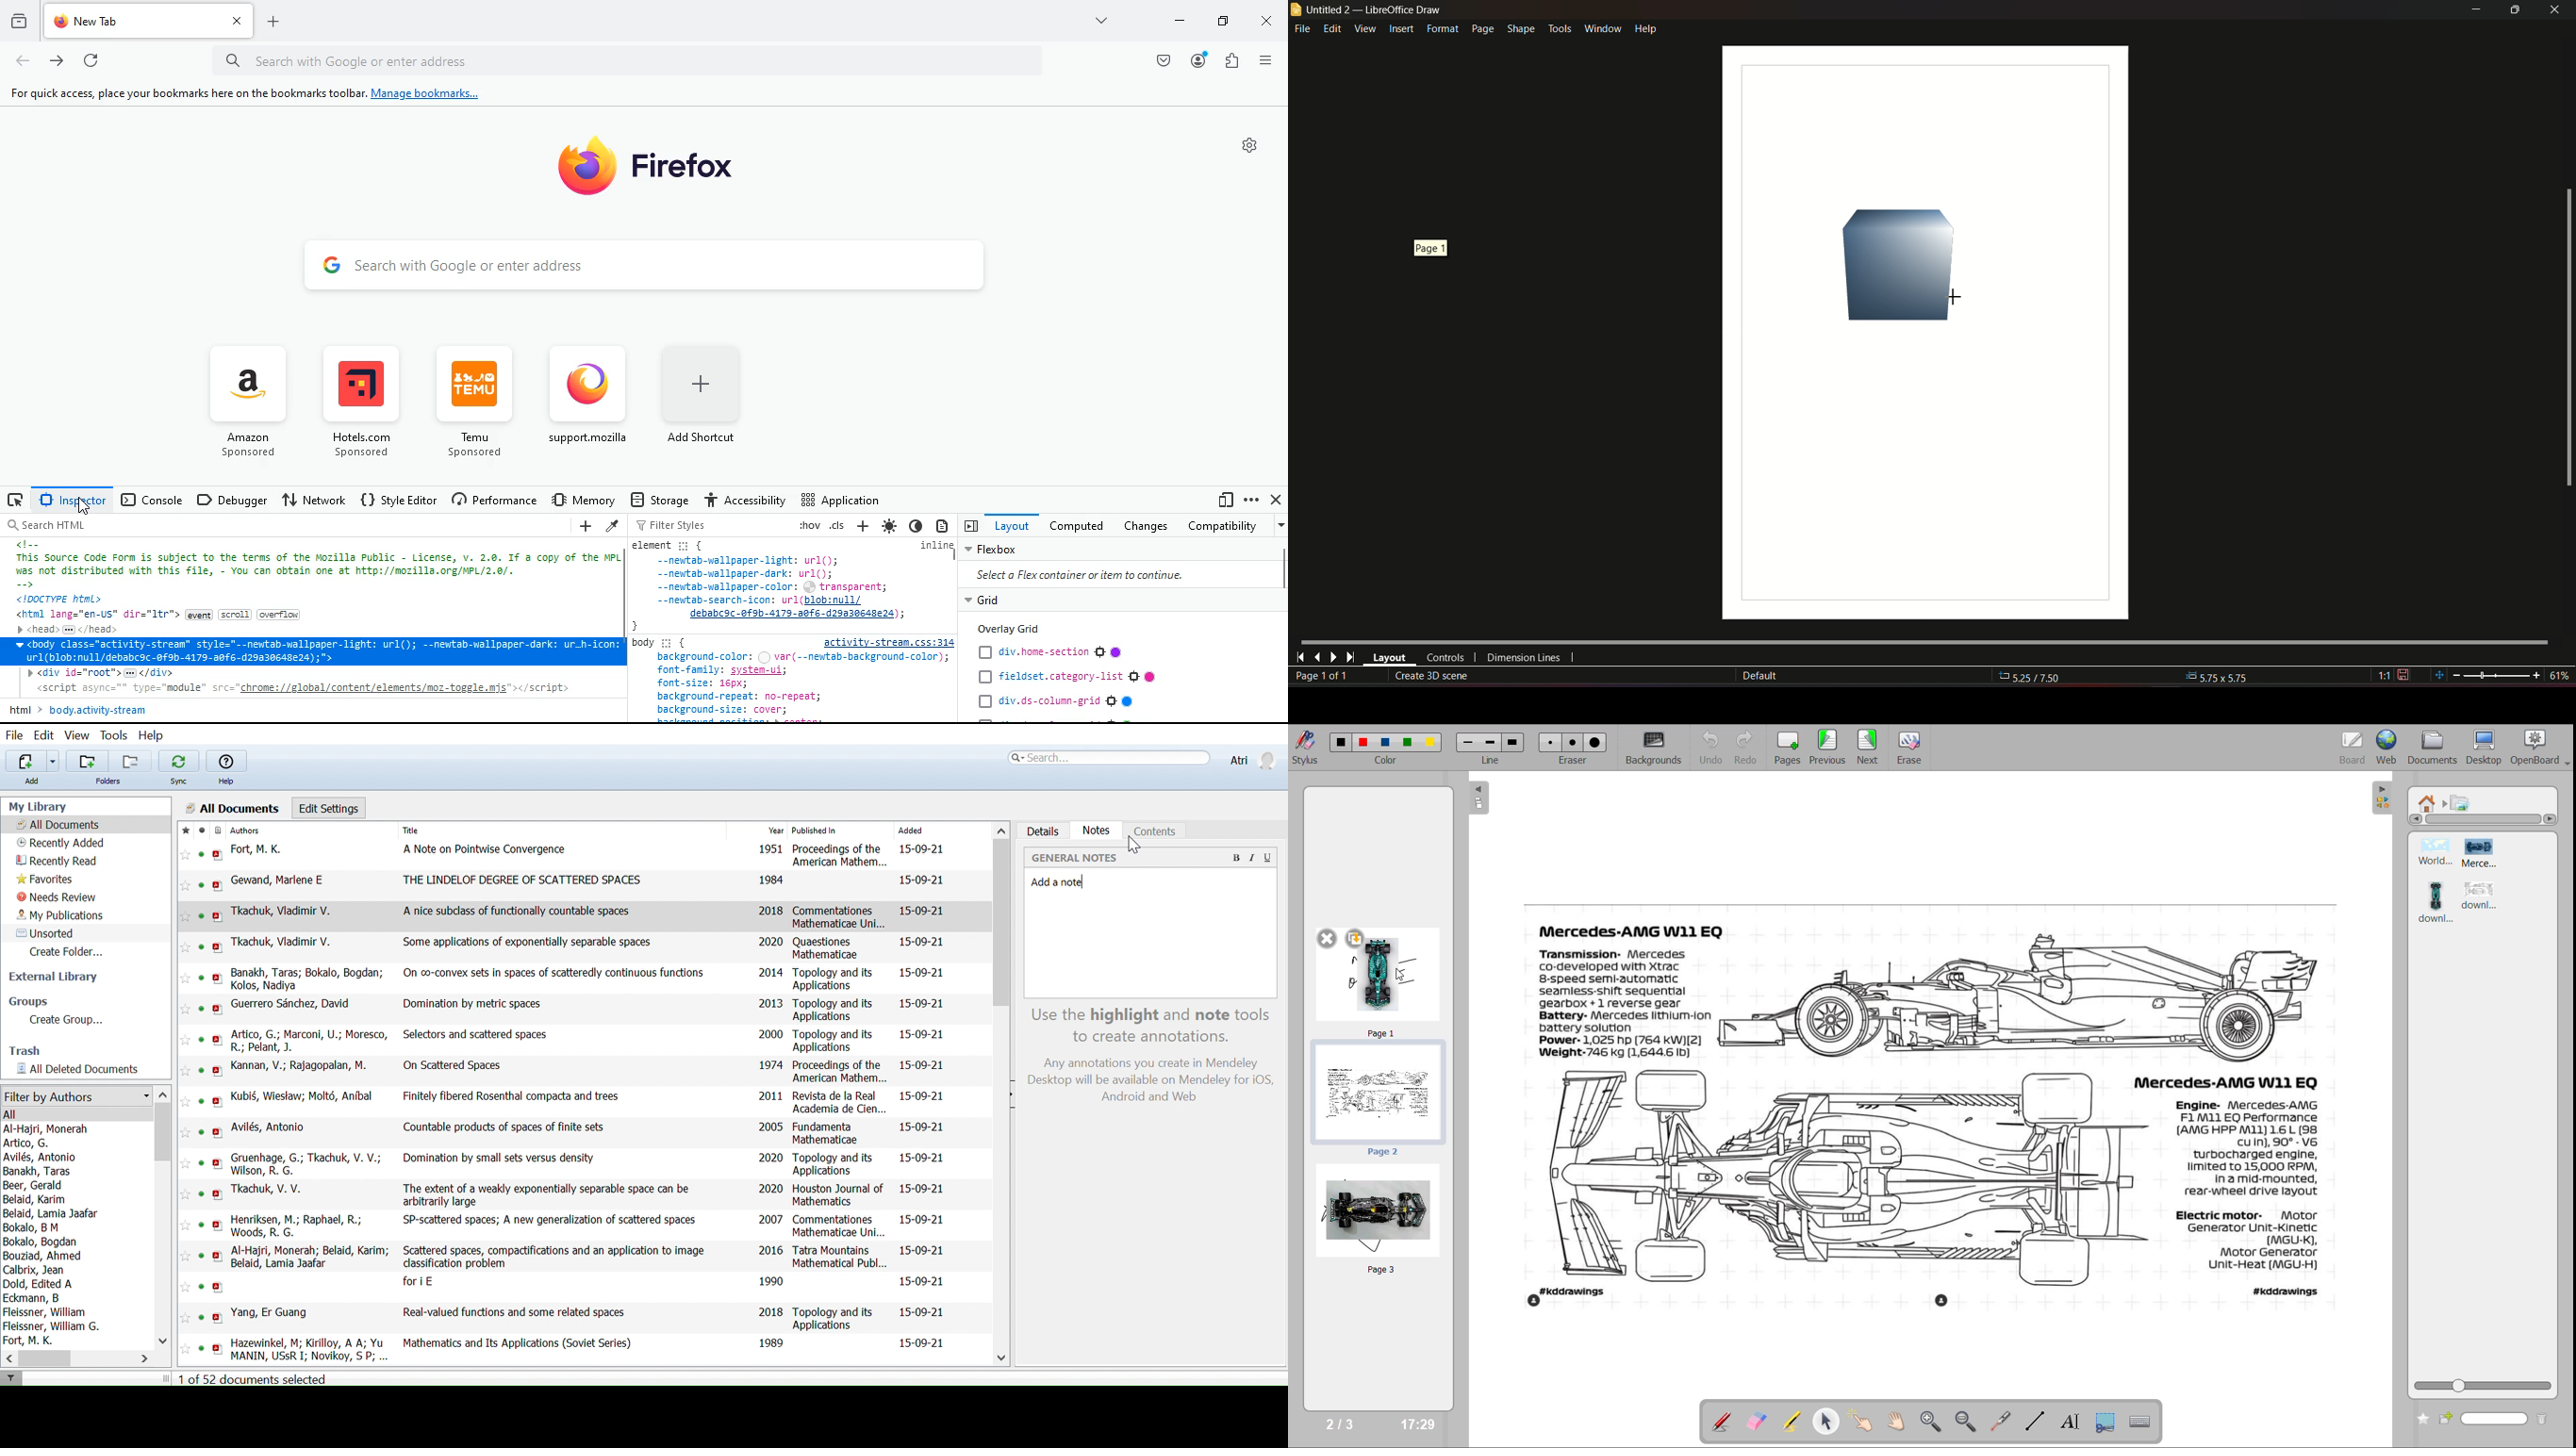  I want to click on application, so click(839, 499).